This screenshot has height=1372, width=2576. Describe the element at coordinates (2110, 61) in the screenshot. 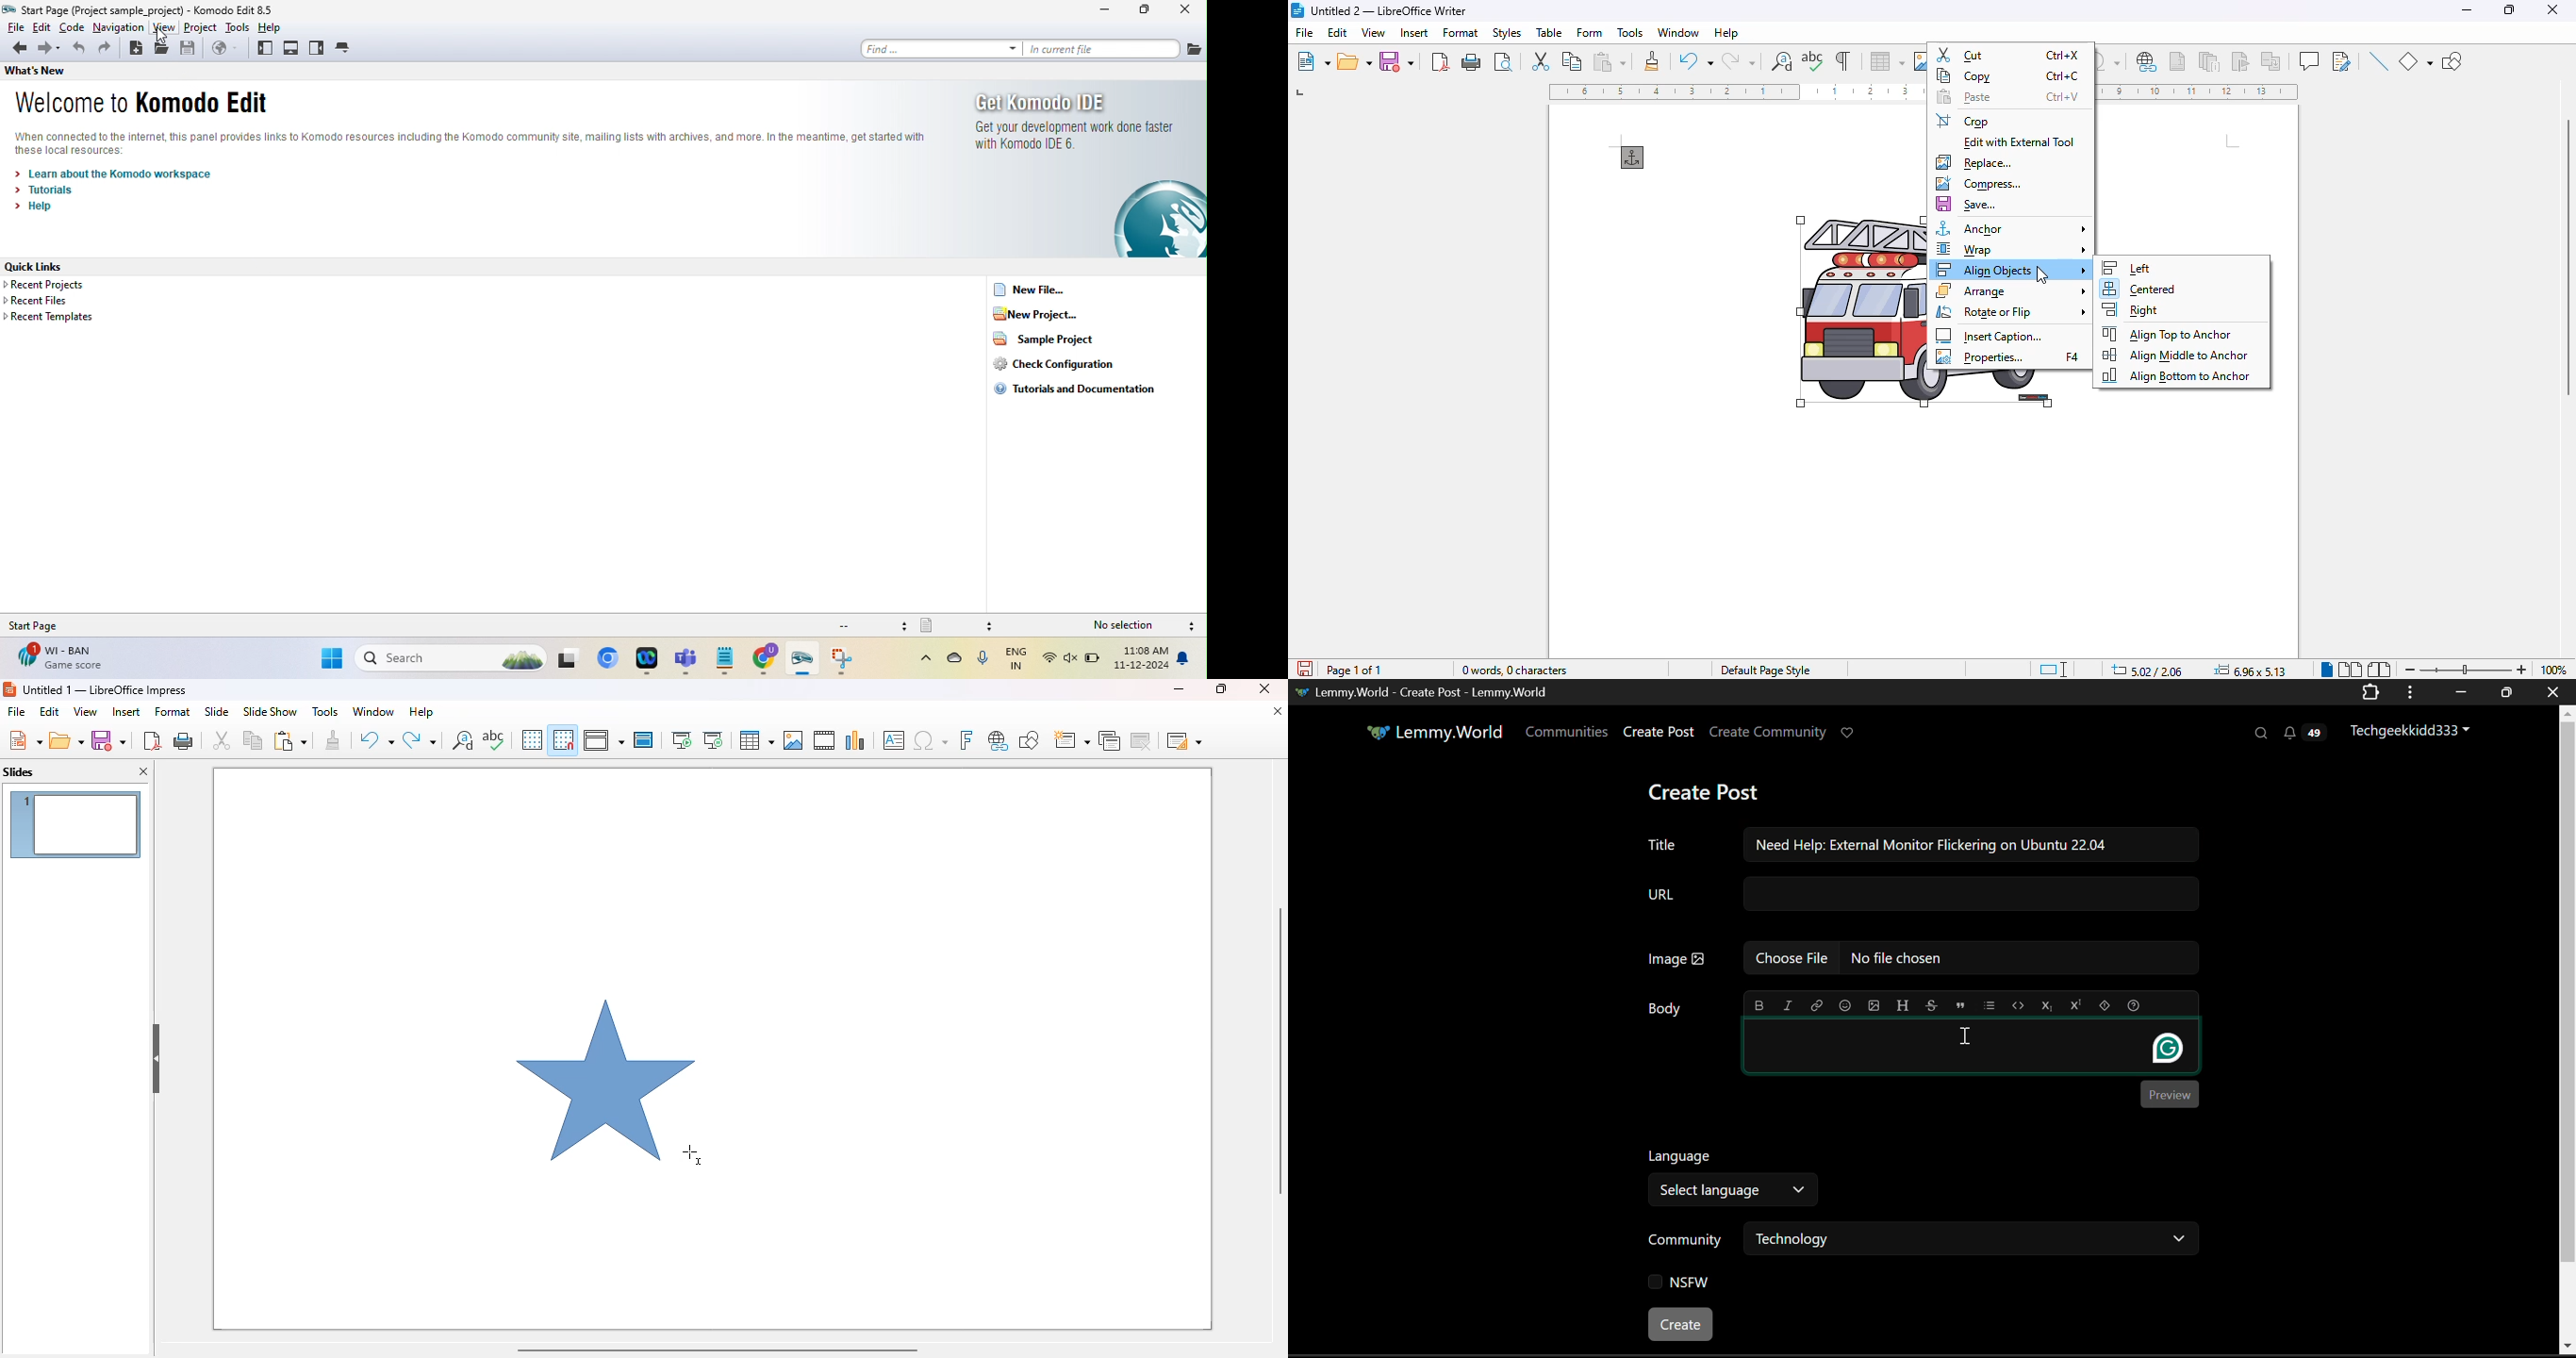

I see `insert special characters` at that location.